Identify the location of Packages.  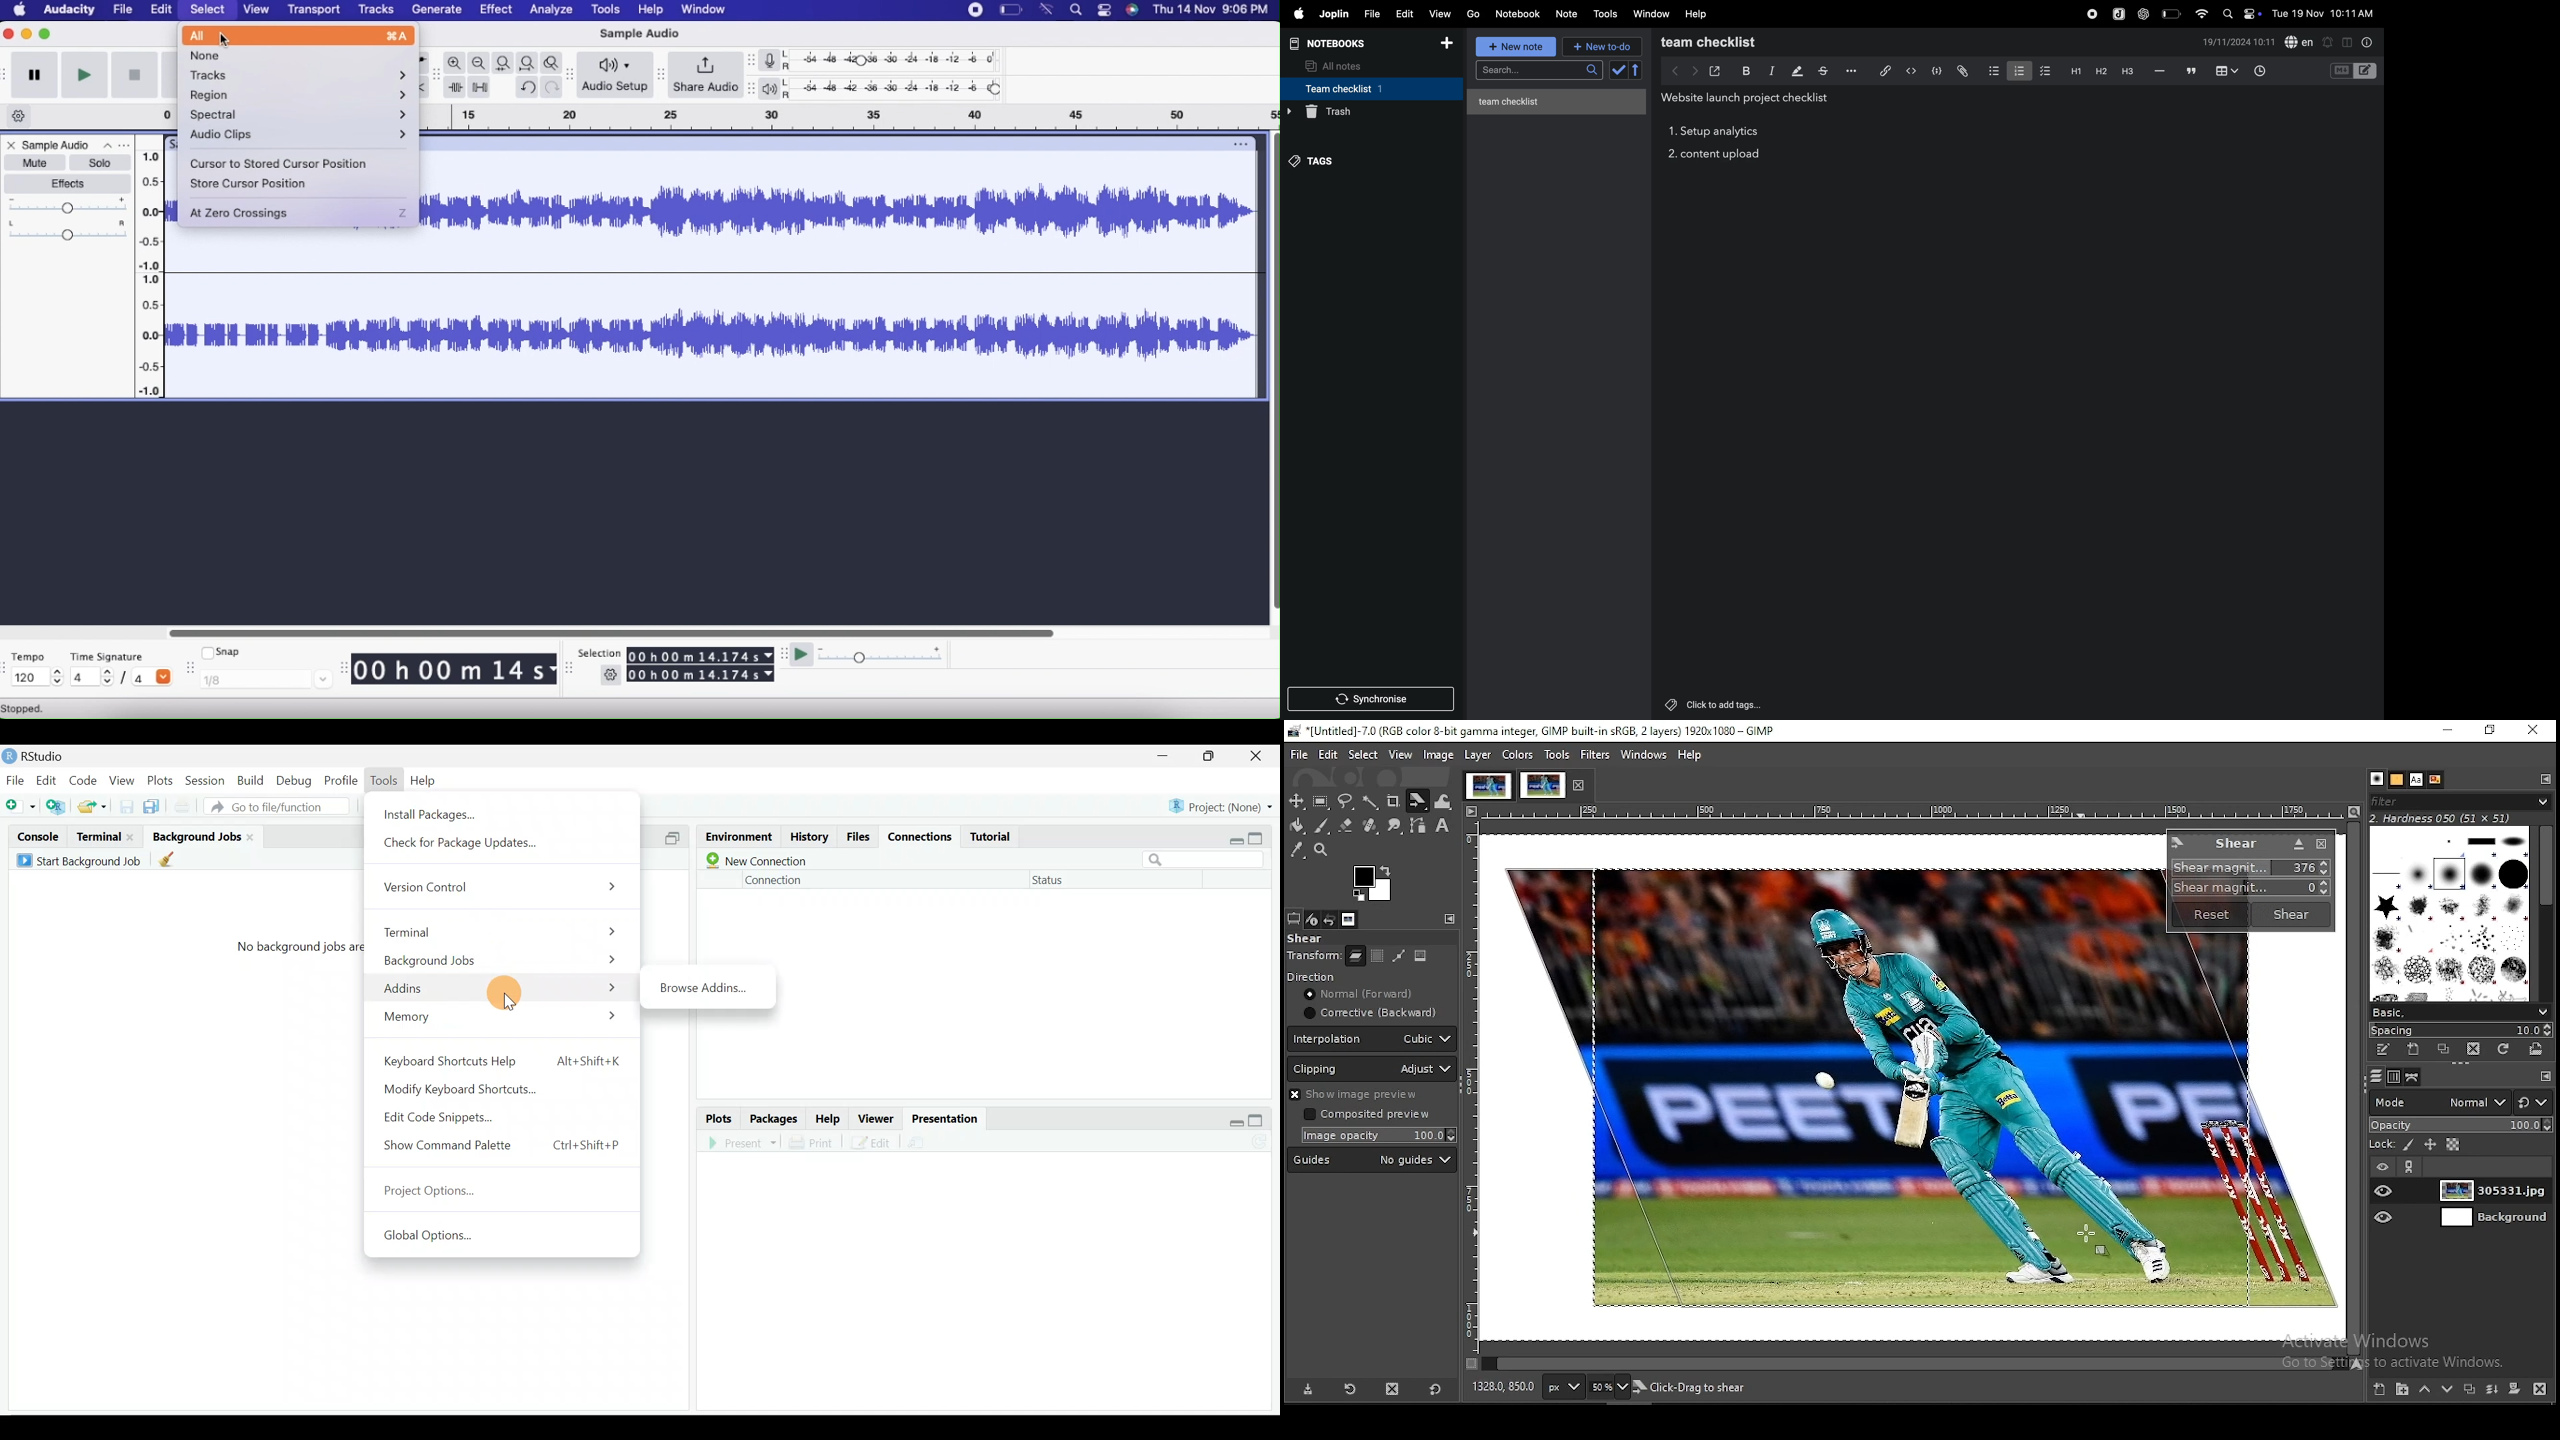
(775, 1119).